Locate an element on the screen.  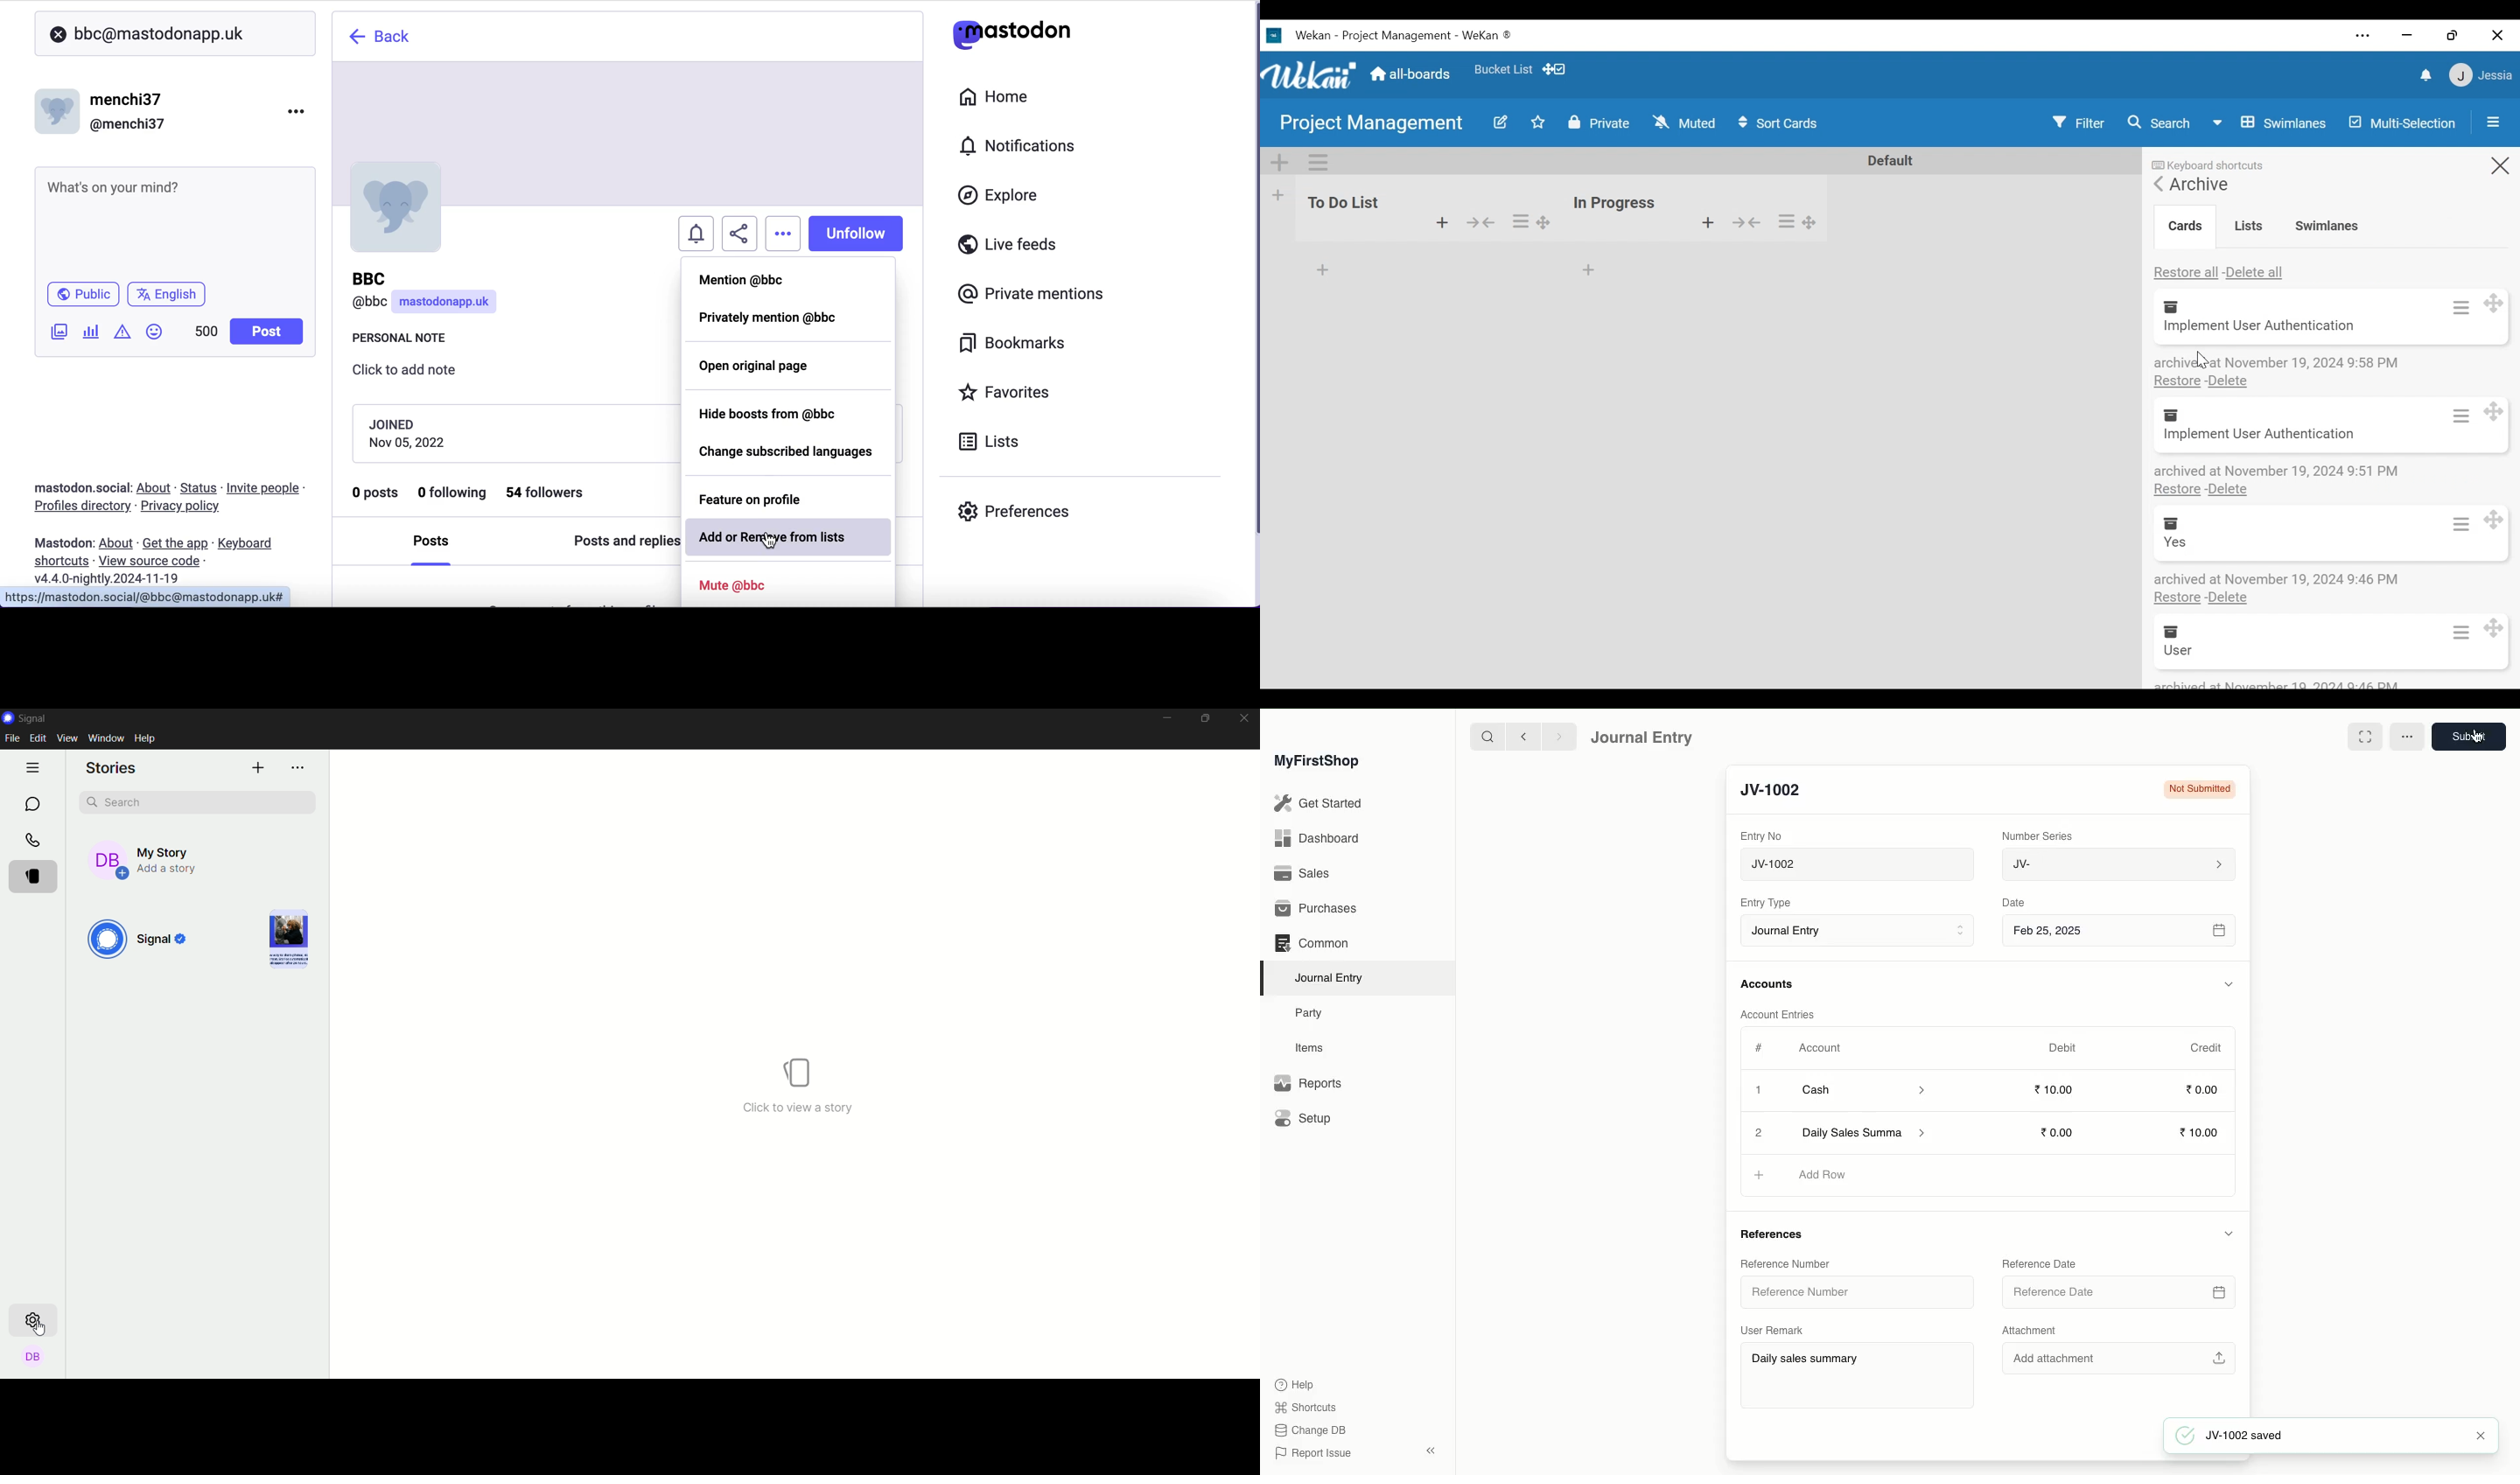
Archive Crad is located at coordinates (2301, 424).